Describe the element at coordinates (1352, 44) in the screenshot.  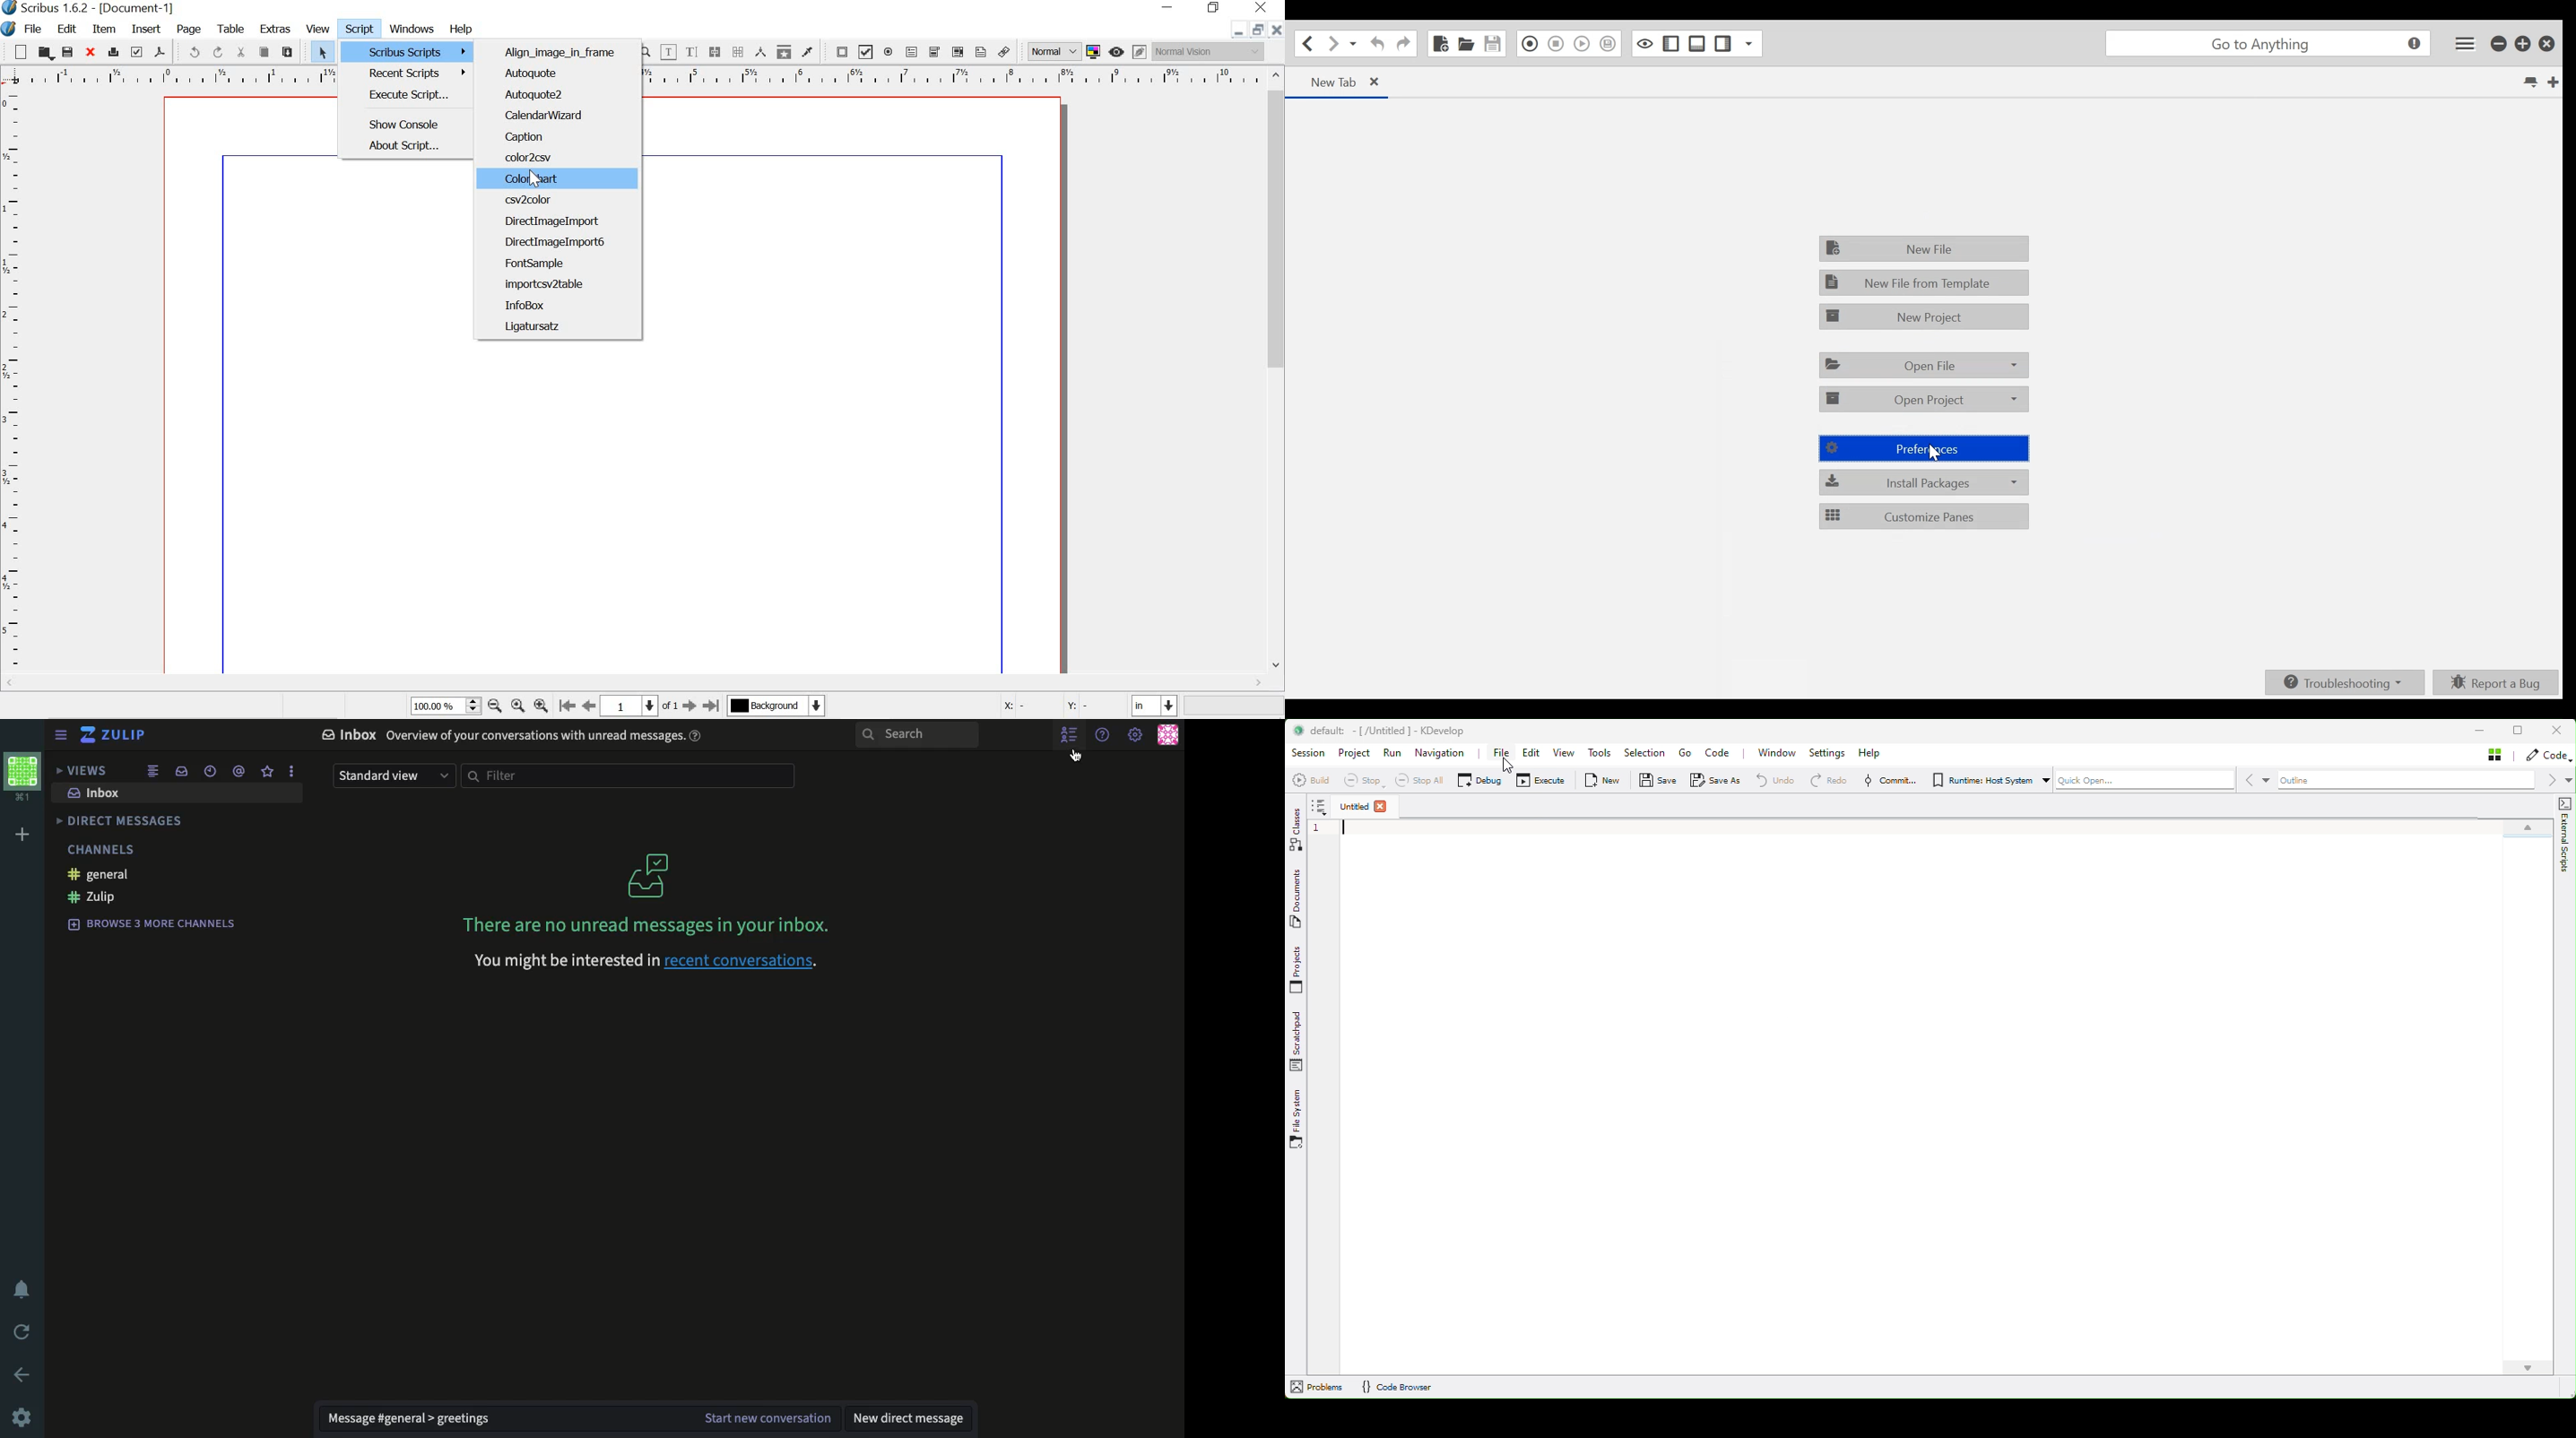
I see `Recent location` at that location.